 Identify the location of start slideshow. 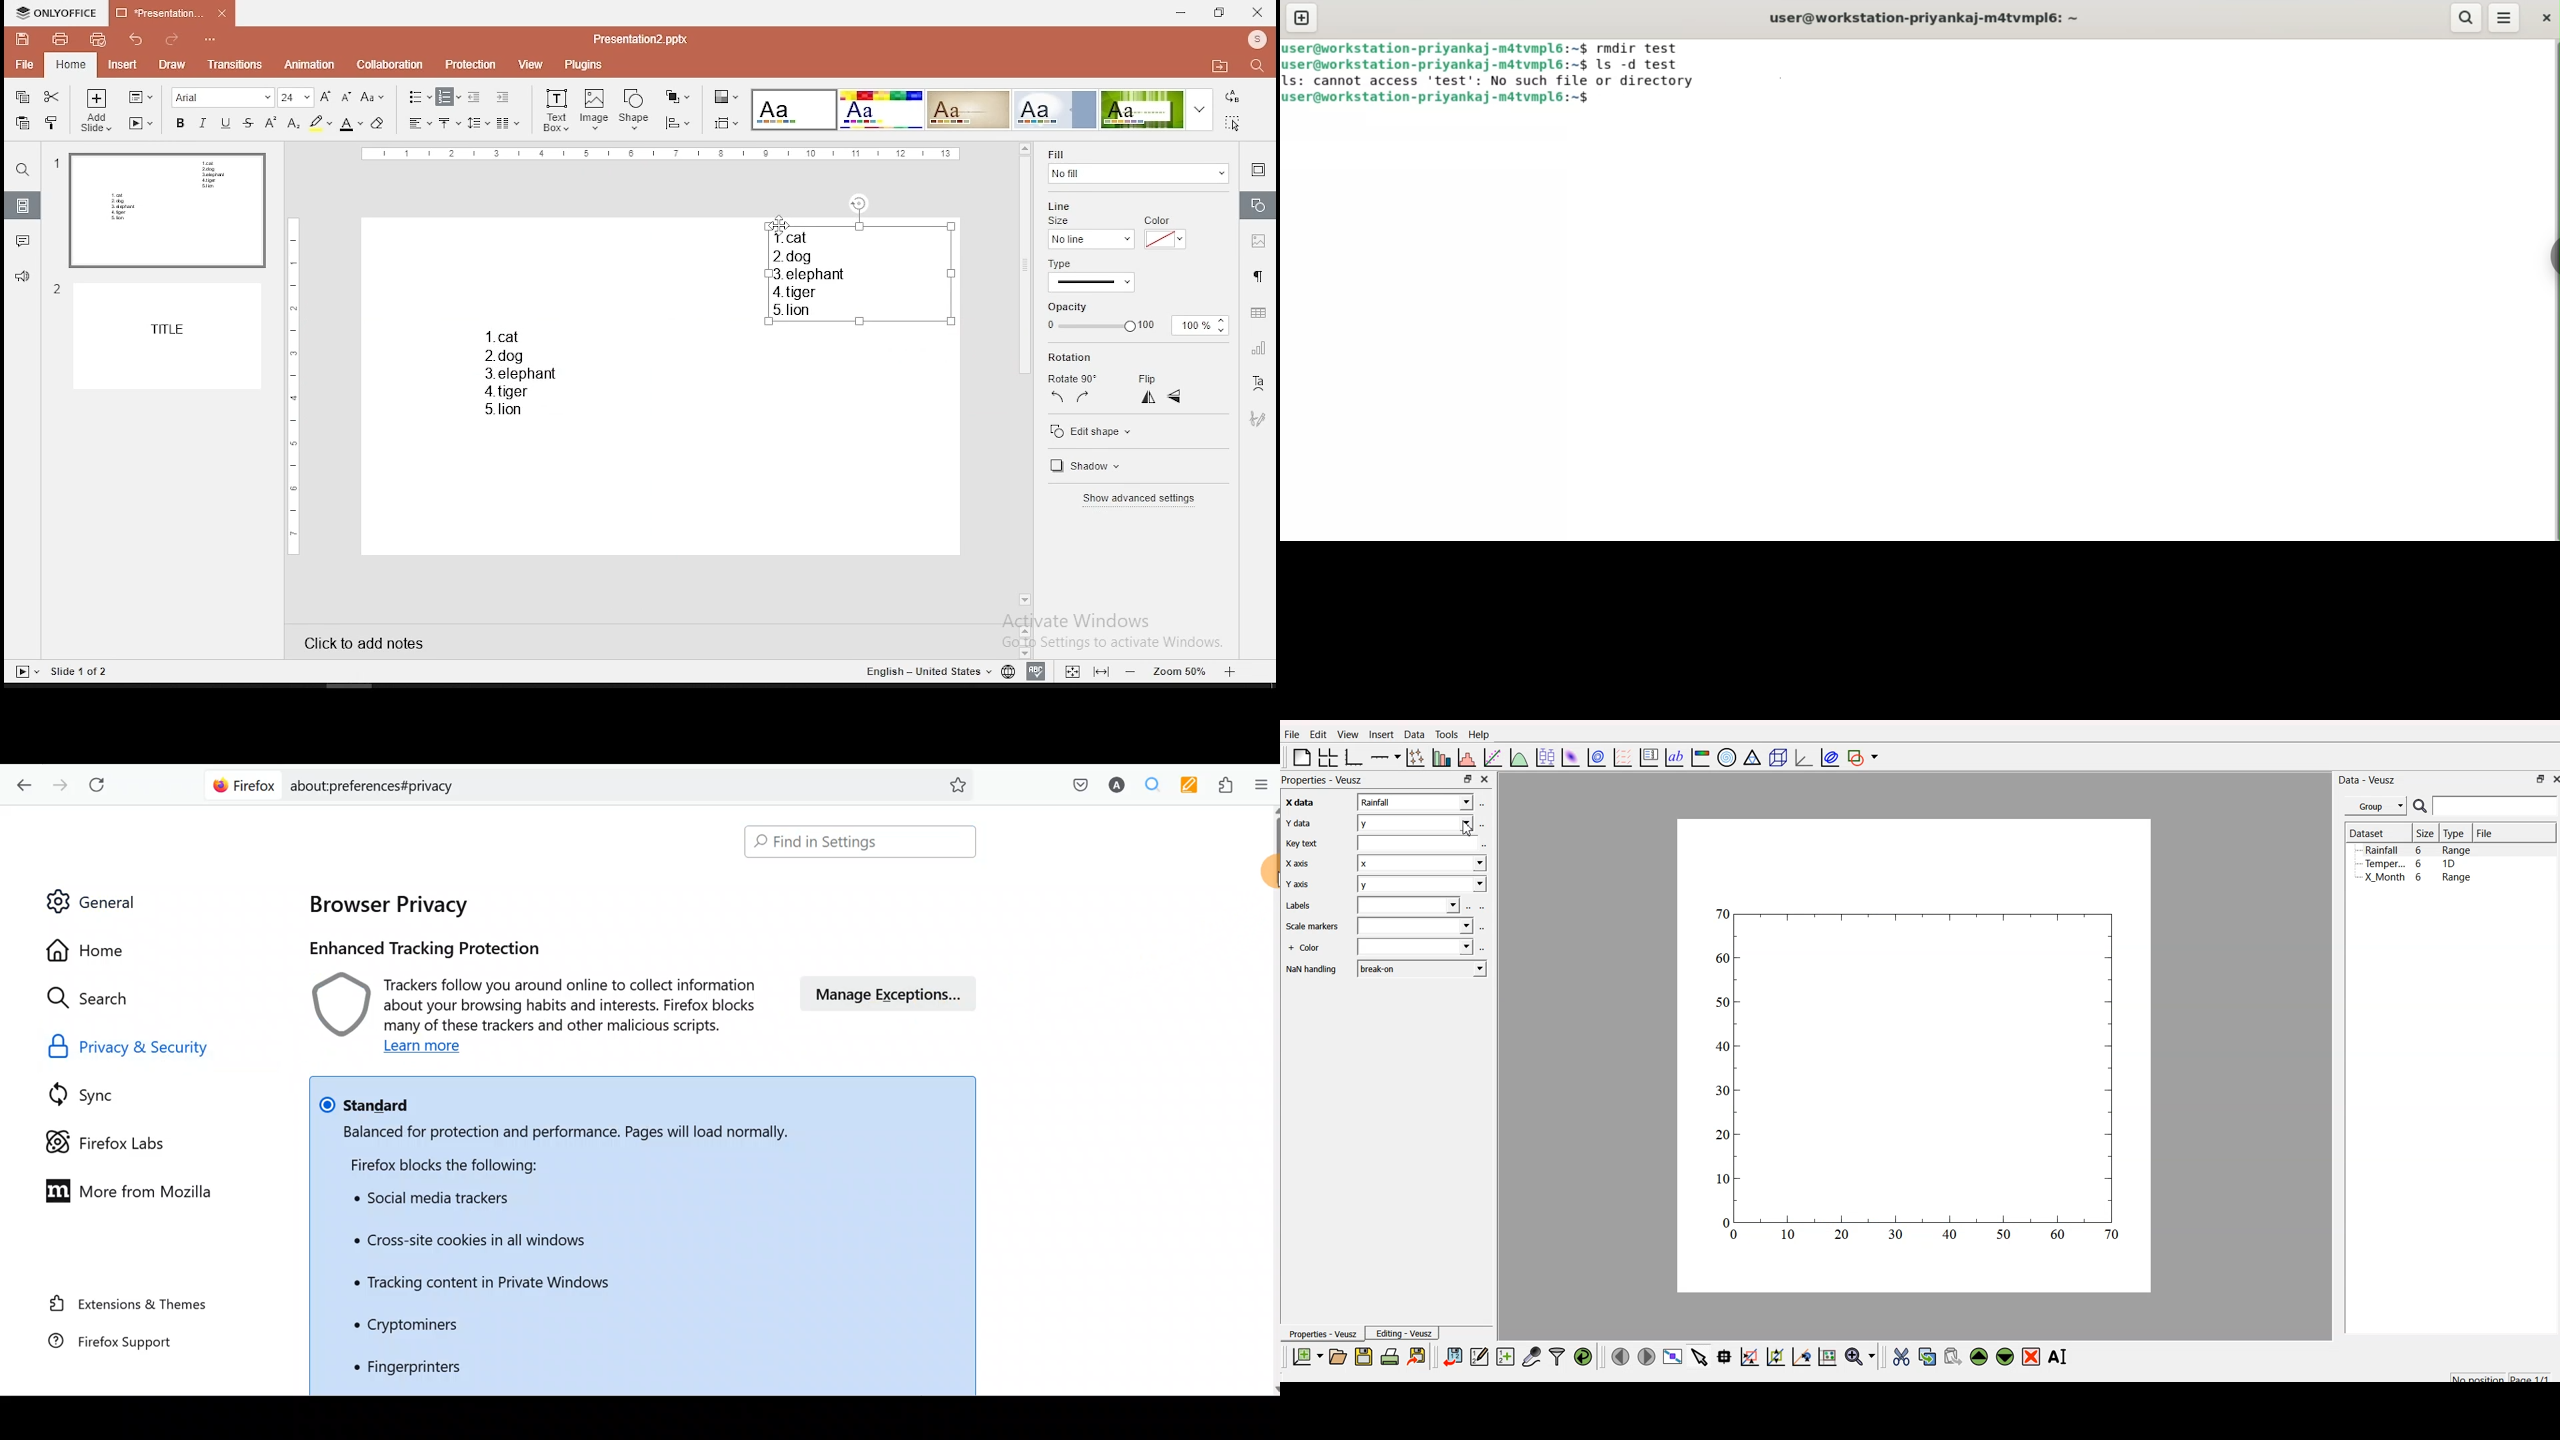
(141, 123).